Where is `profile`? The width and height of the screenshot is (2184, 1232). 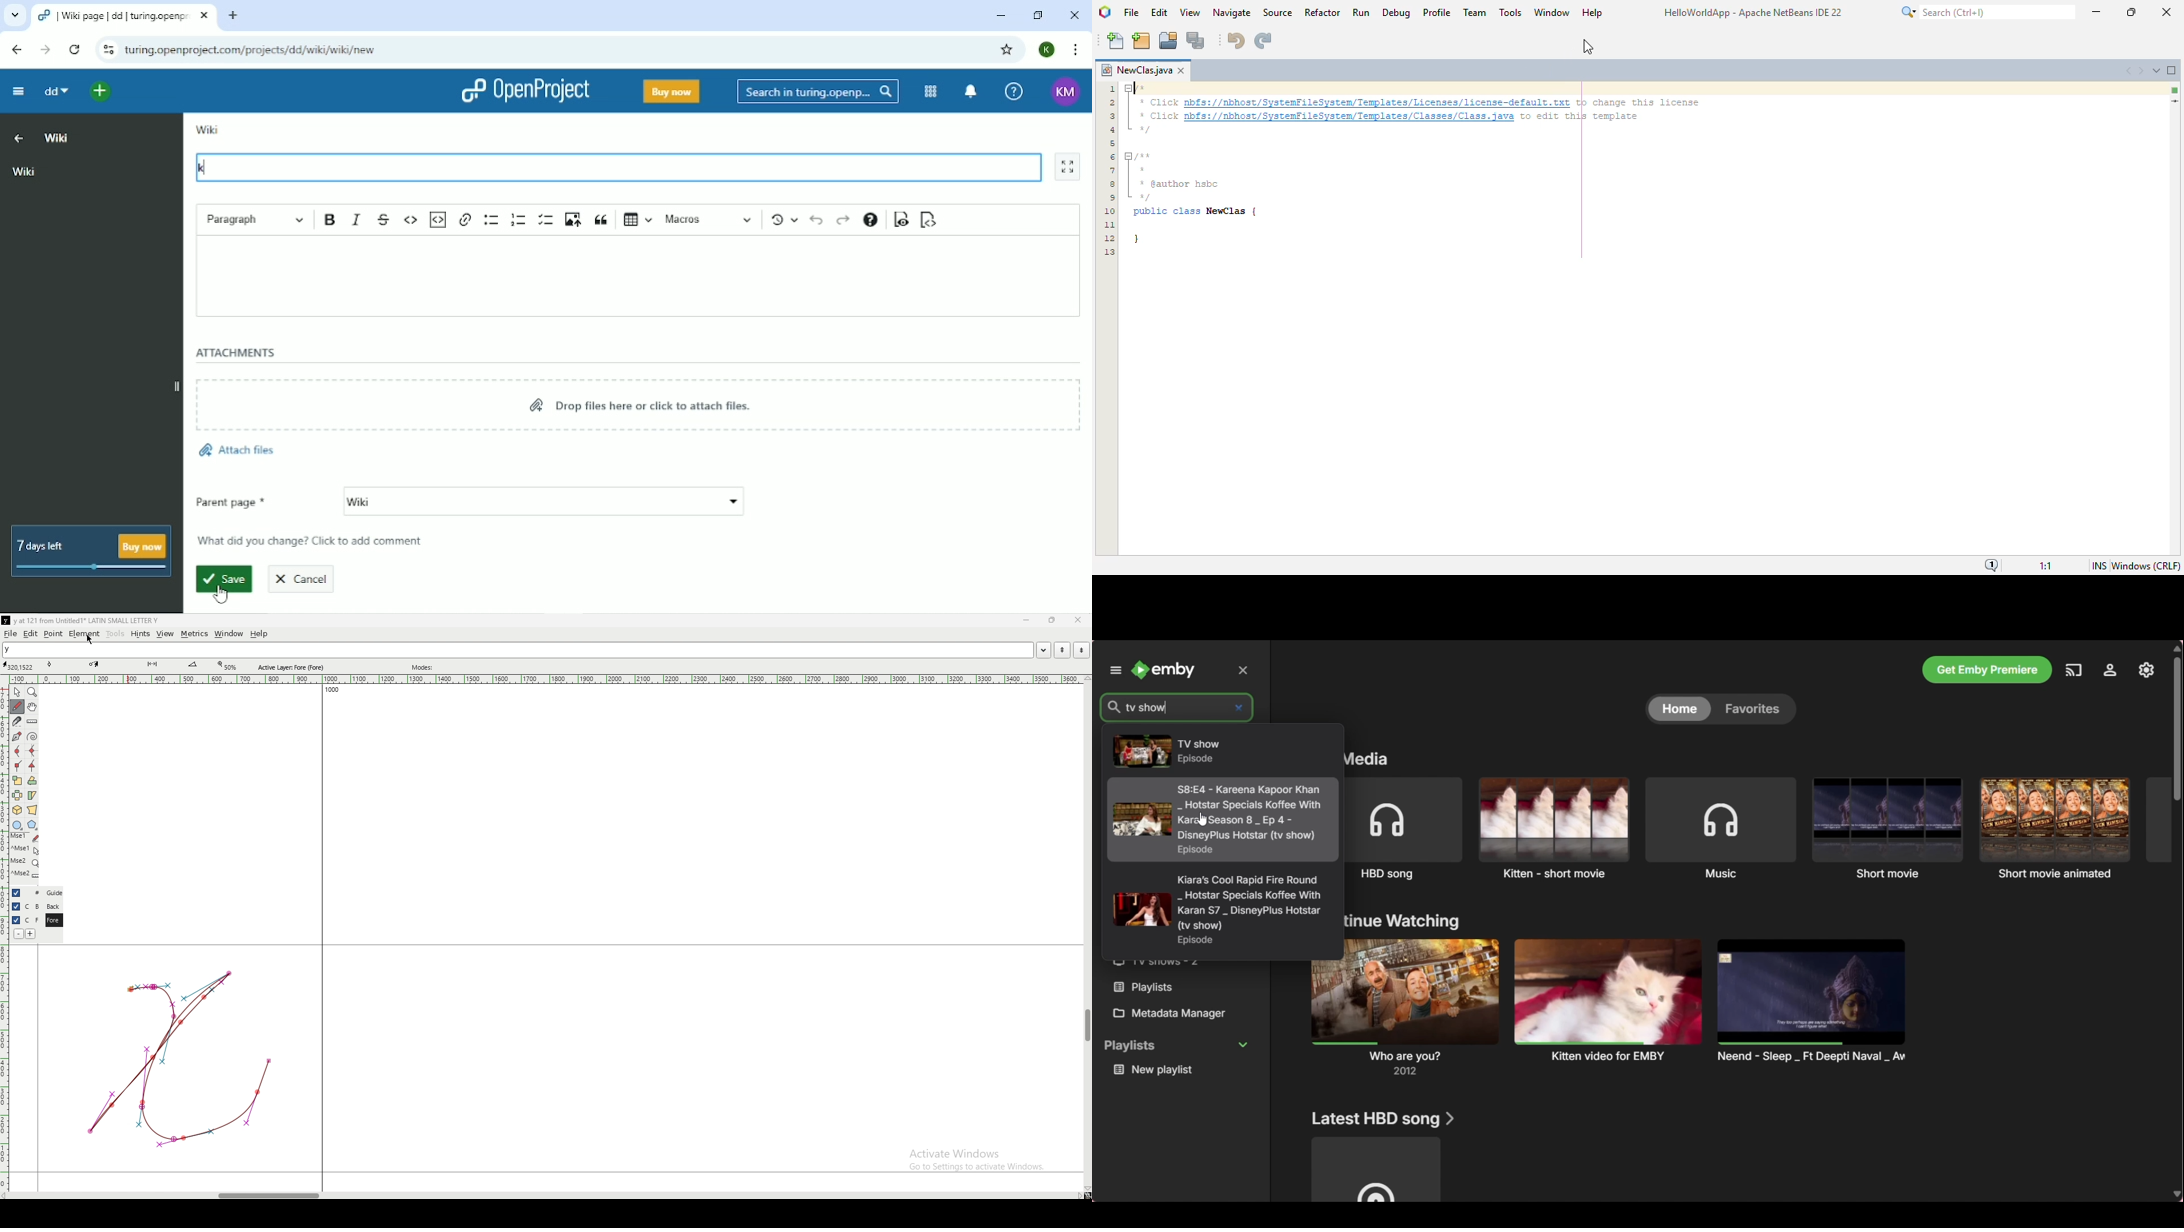
profile is located at coordinates (1437, 12).